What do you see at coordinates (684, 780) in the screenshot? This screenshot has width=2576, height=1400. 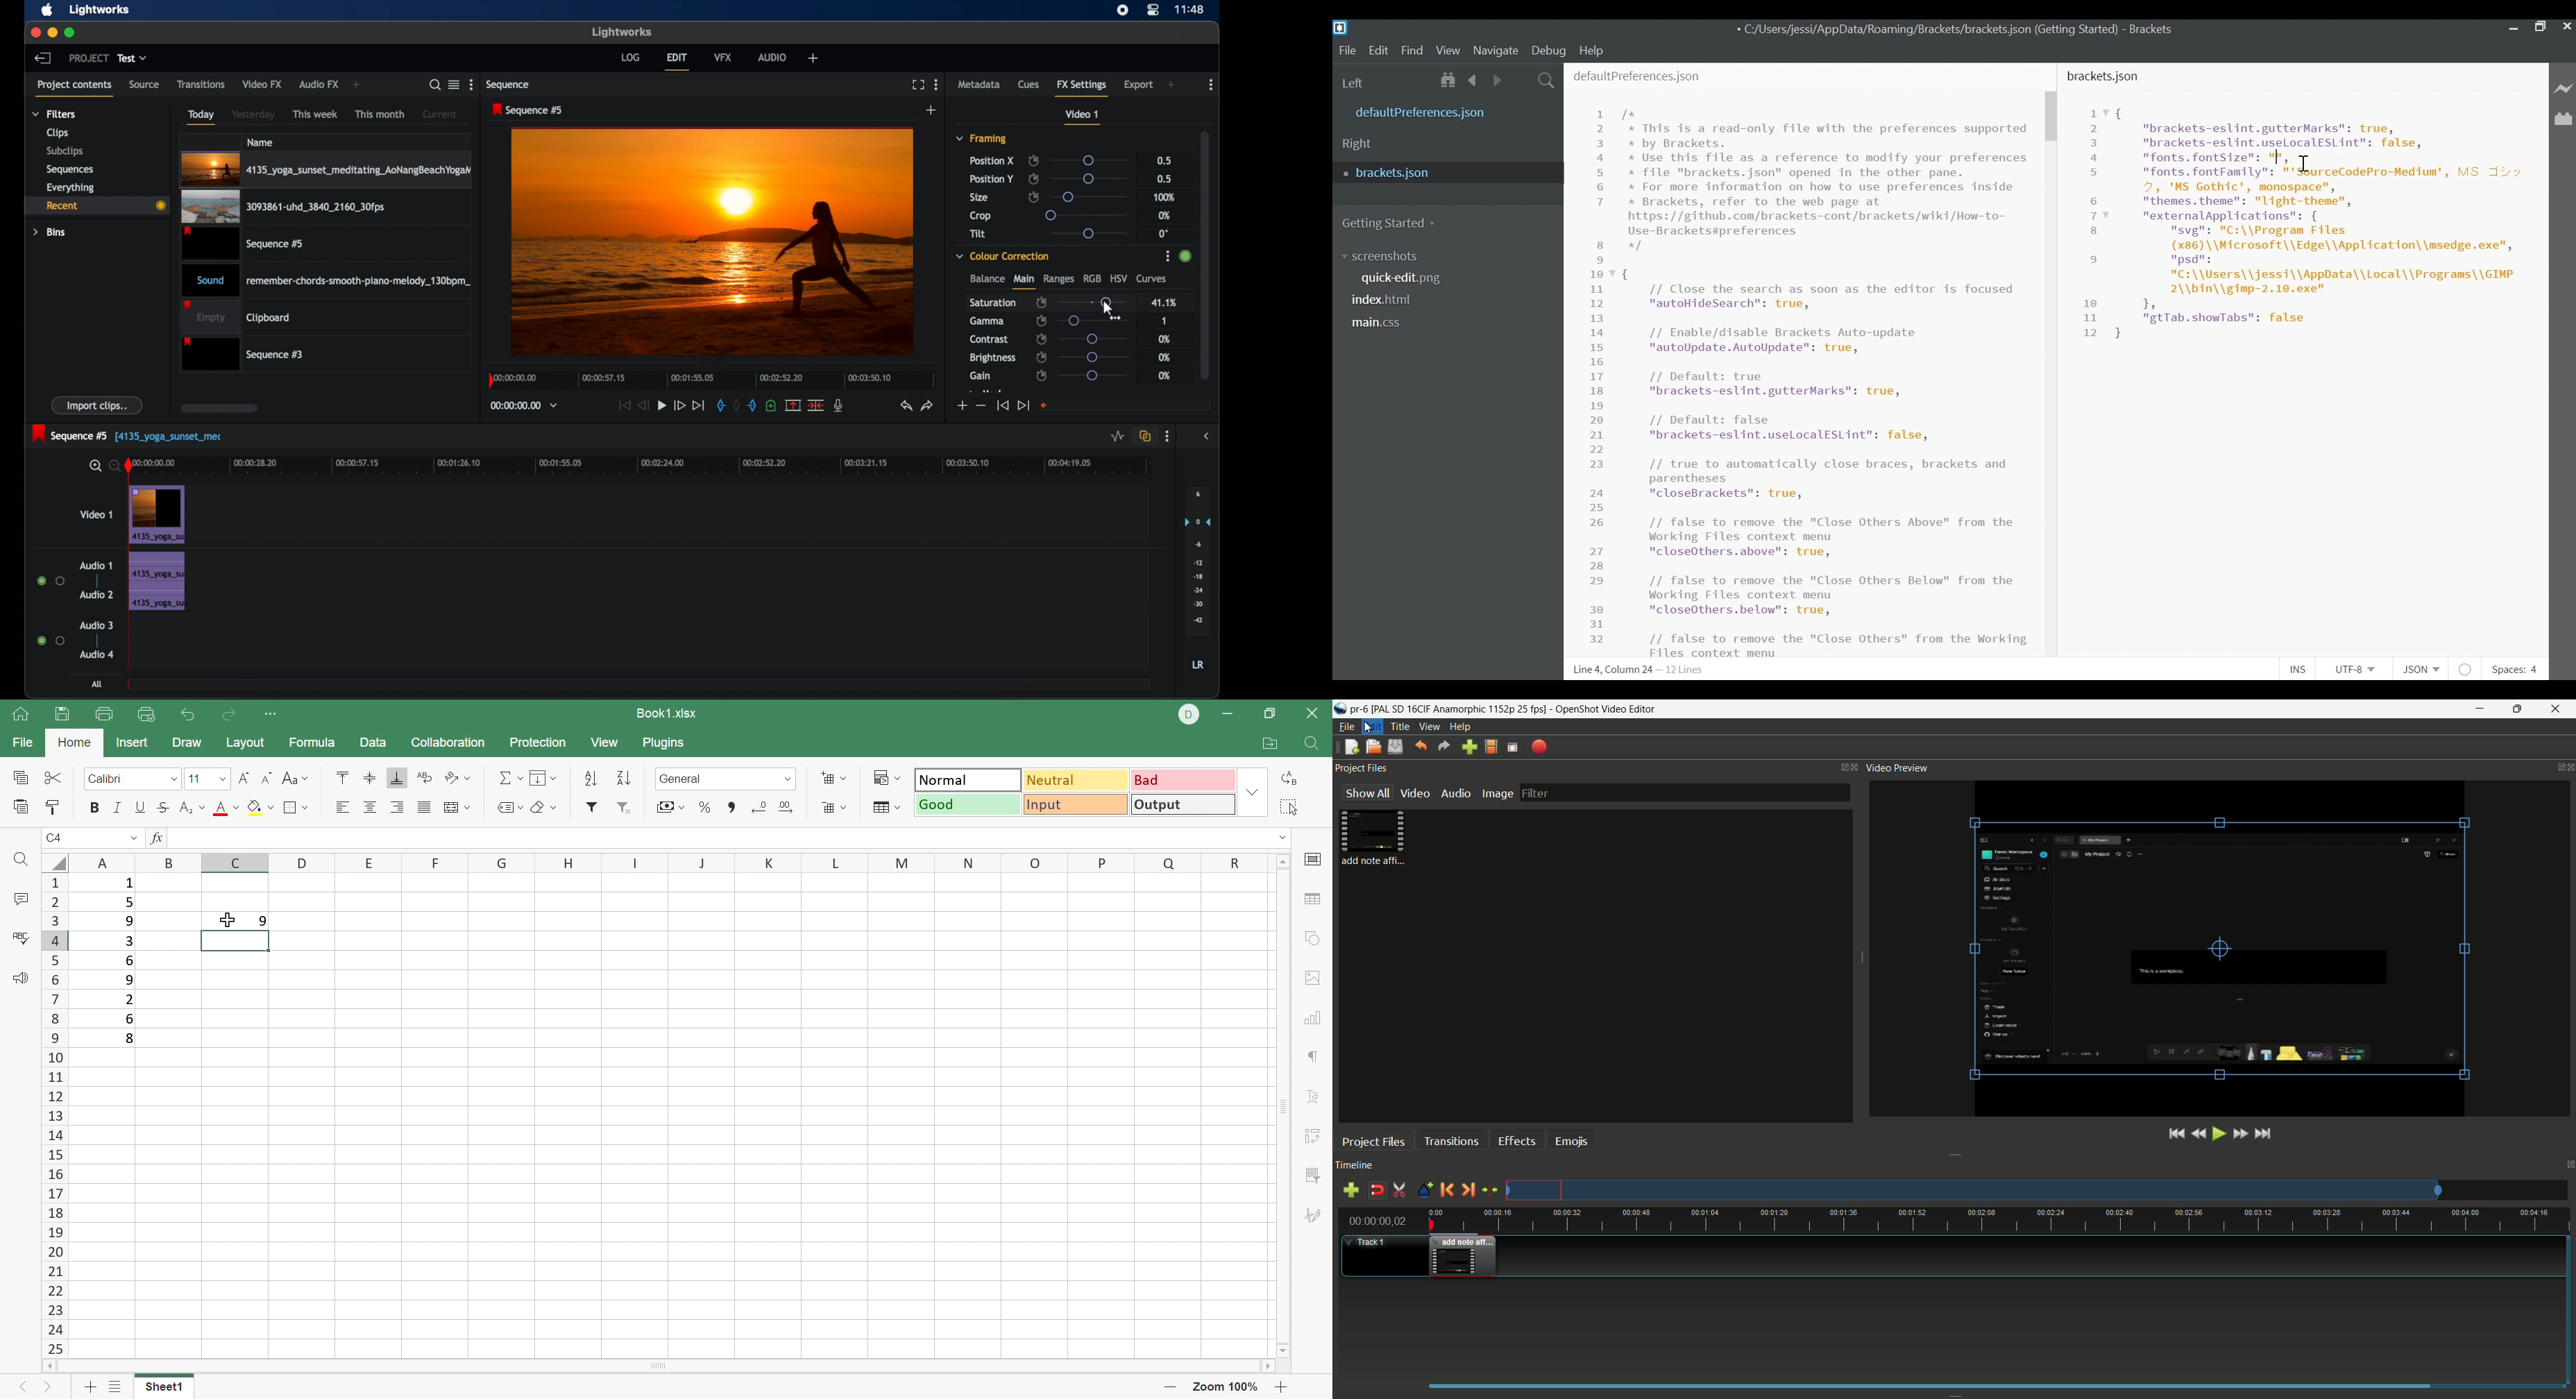 I see `number format` at bounding box center [684, 780].